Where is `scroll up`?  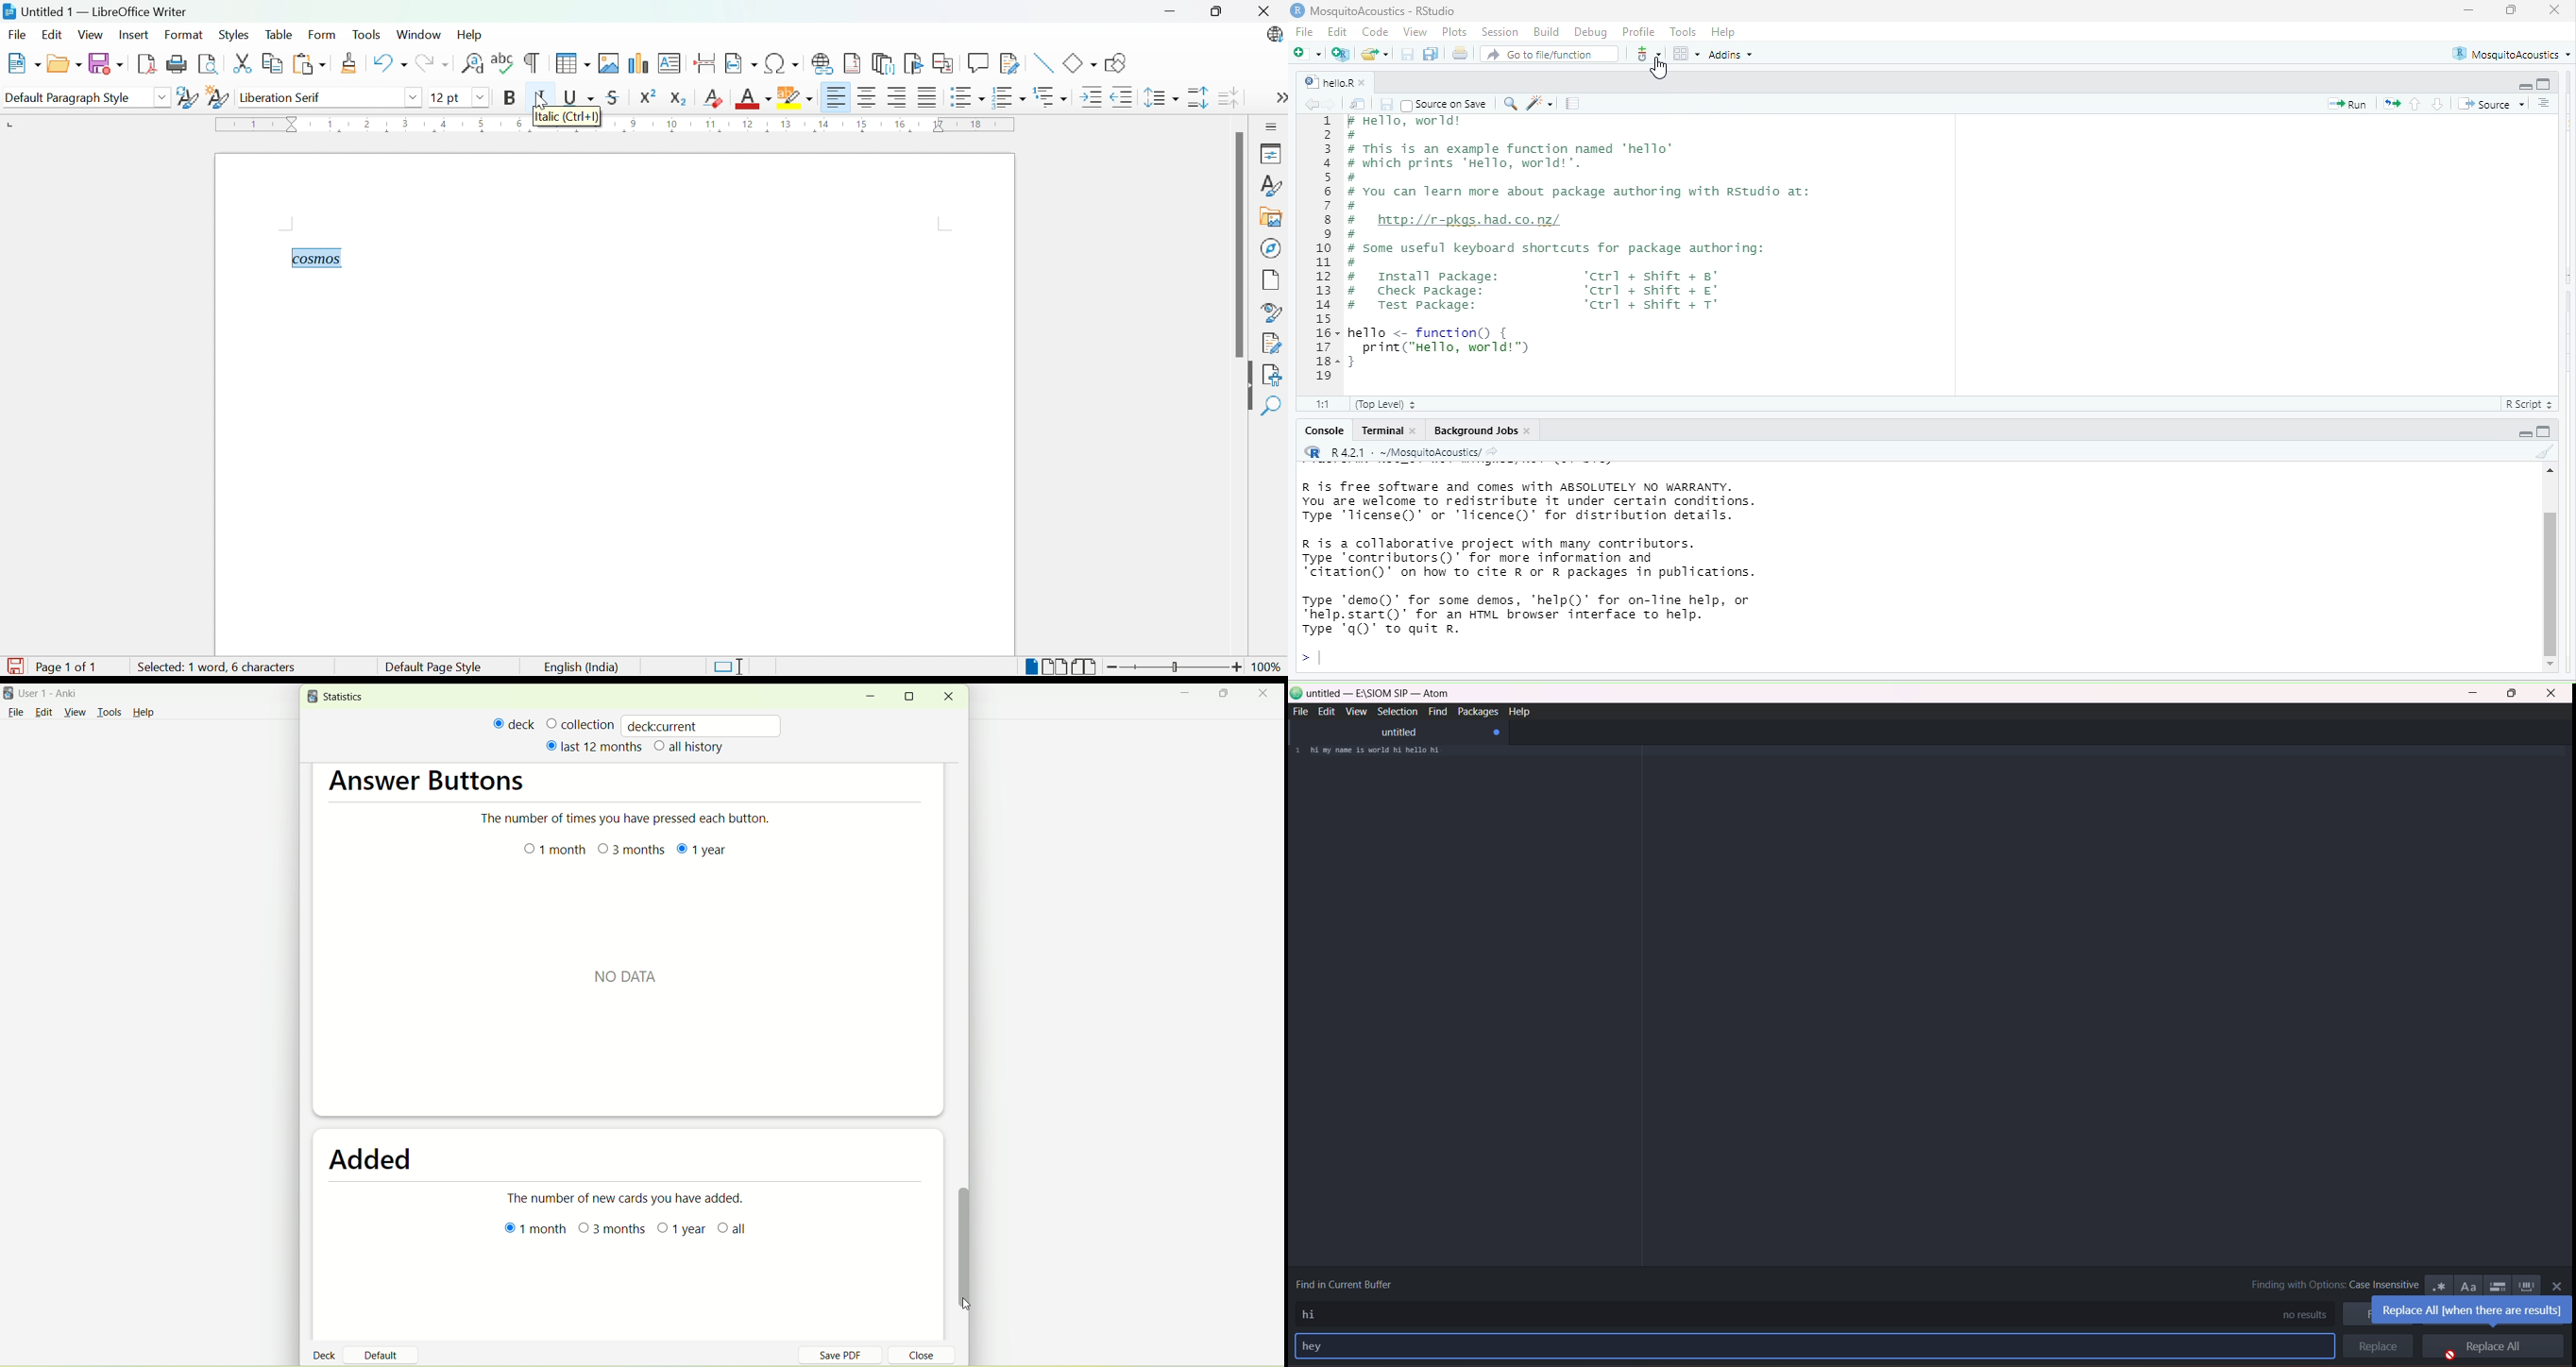 scroll up is located at coordinates (2549, 472).